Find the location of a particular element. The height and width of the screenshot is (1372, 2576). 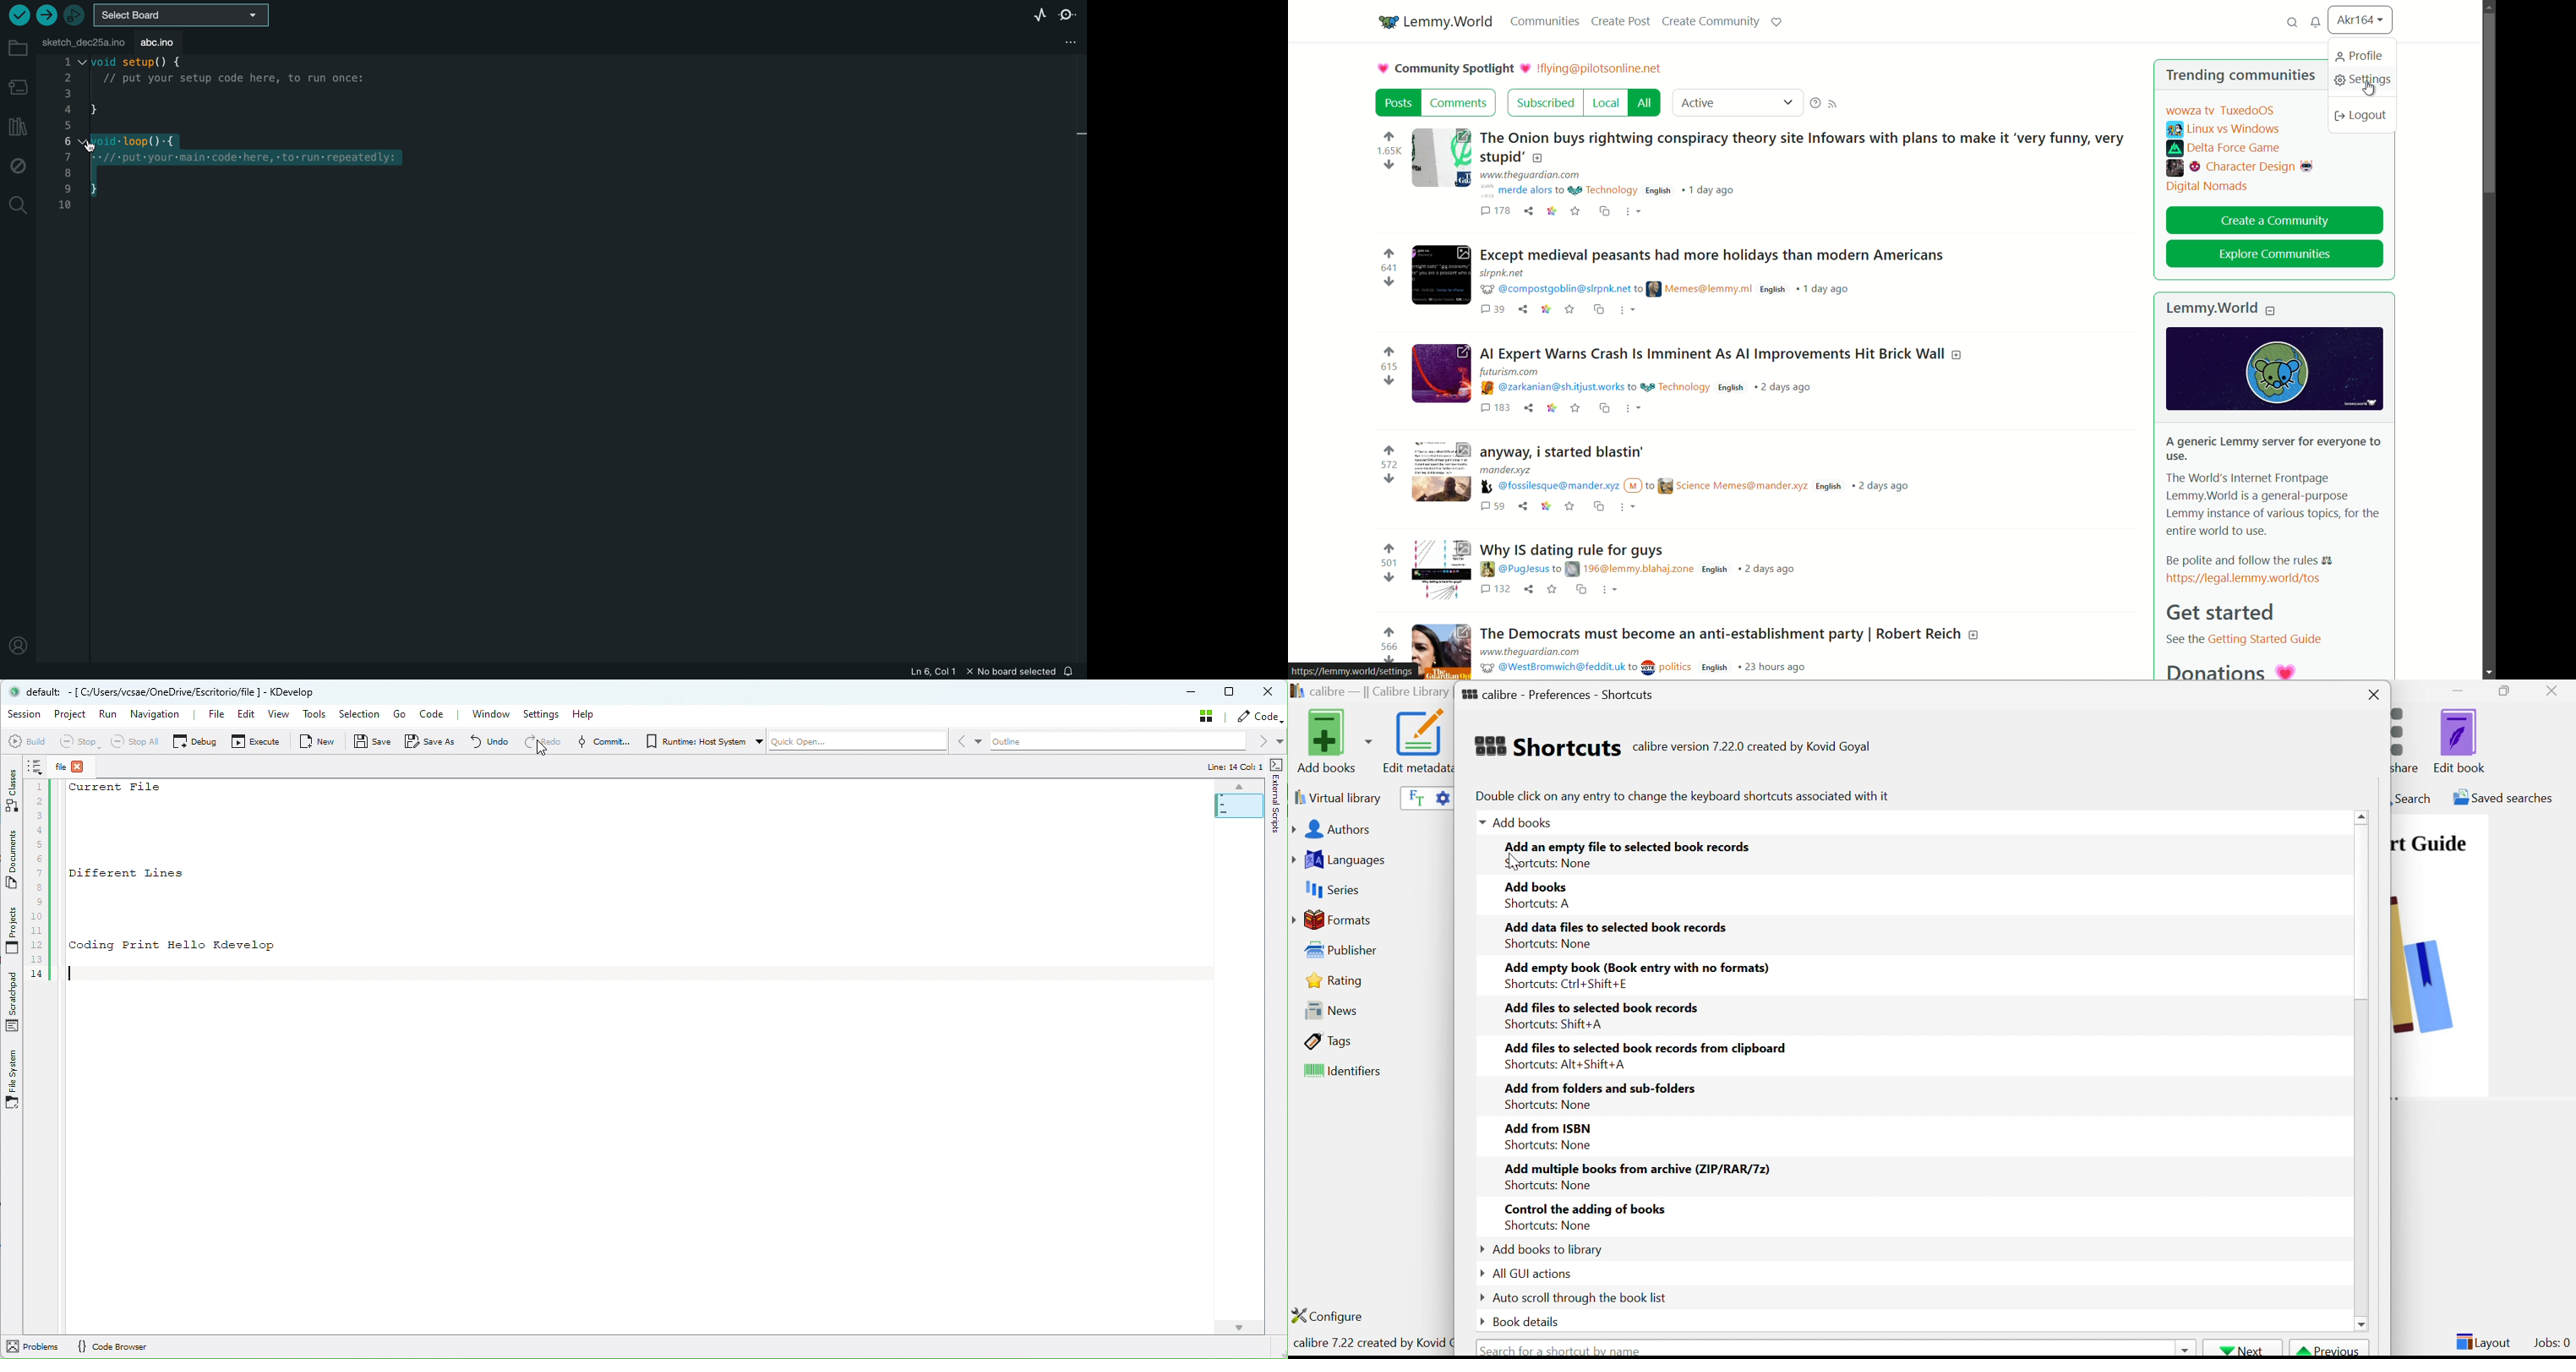

share is located at coordinates (1529, 407).